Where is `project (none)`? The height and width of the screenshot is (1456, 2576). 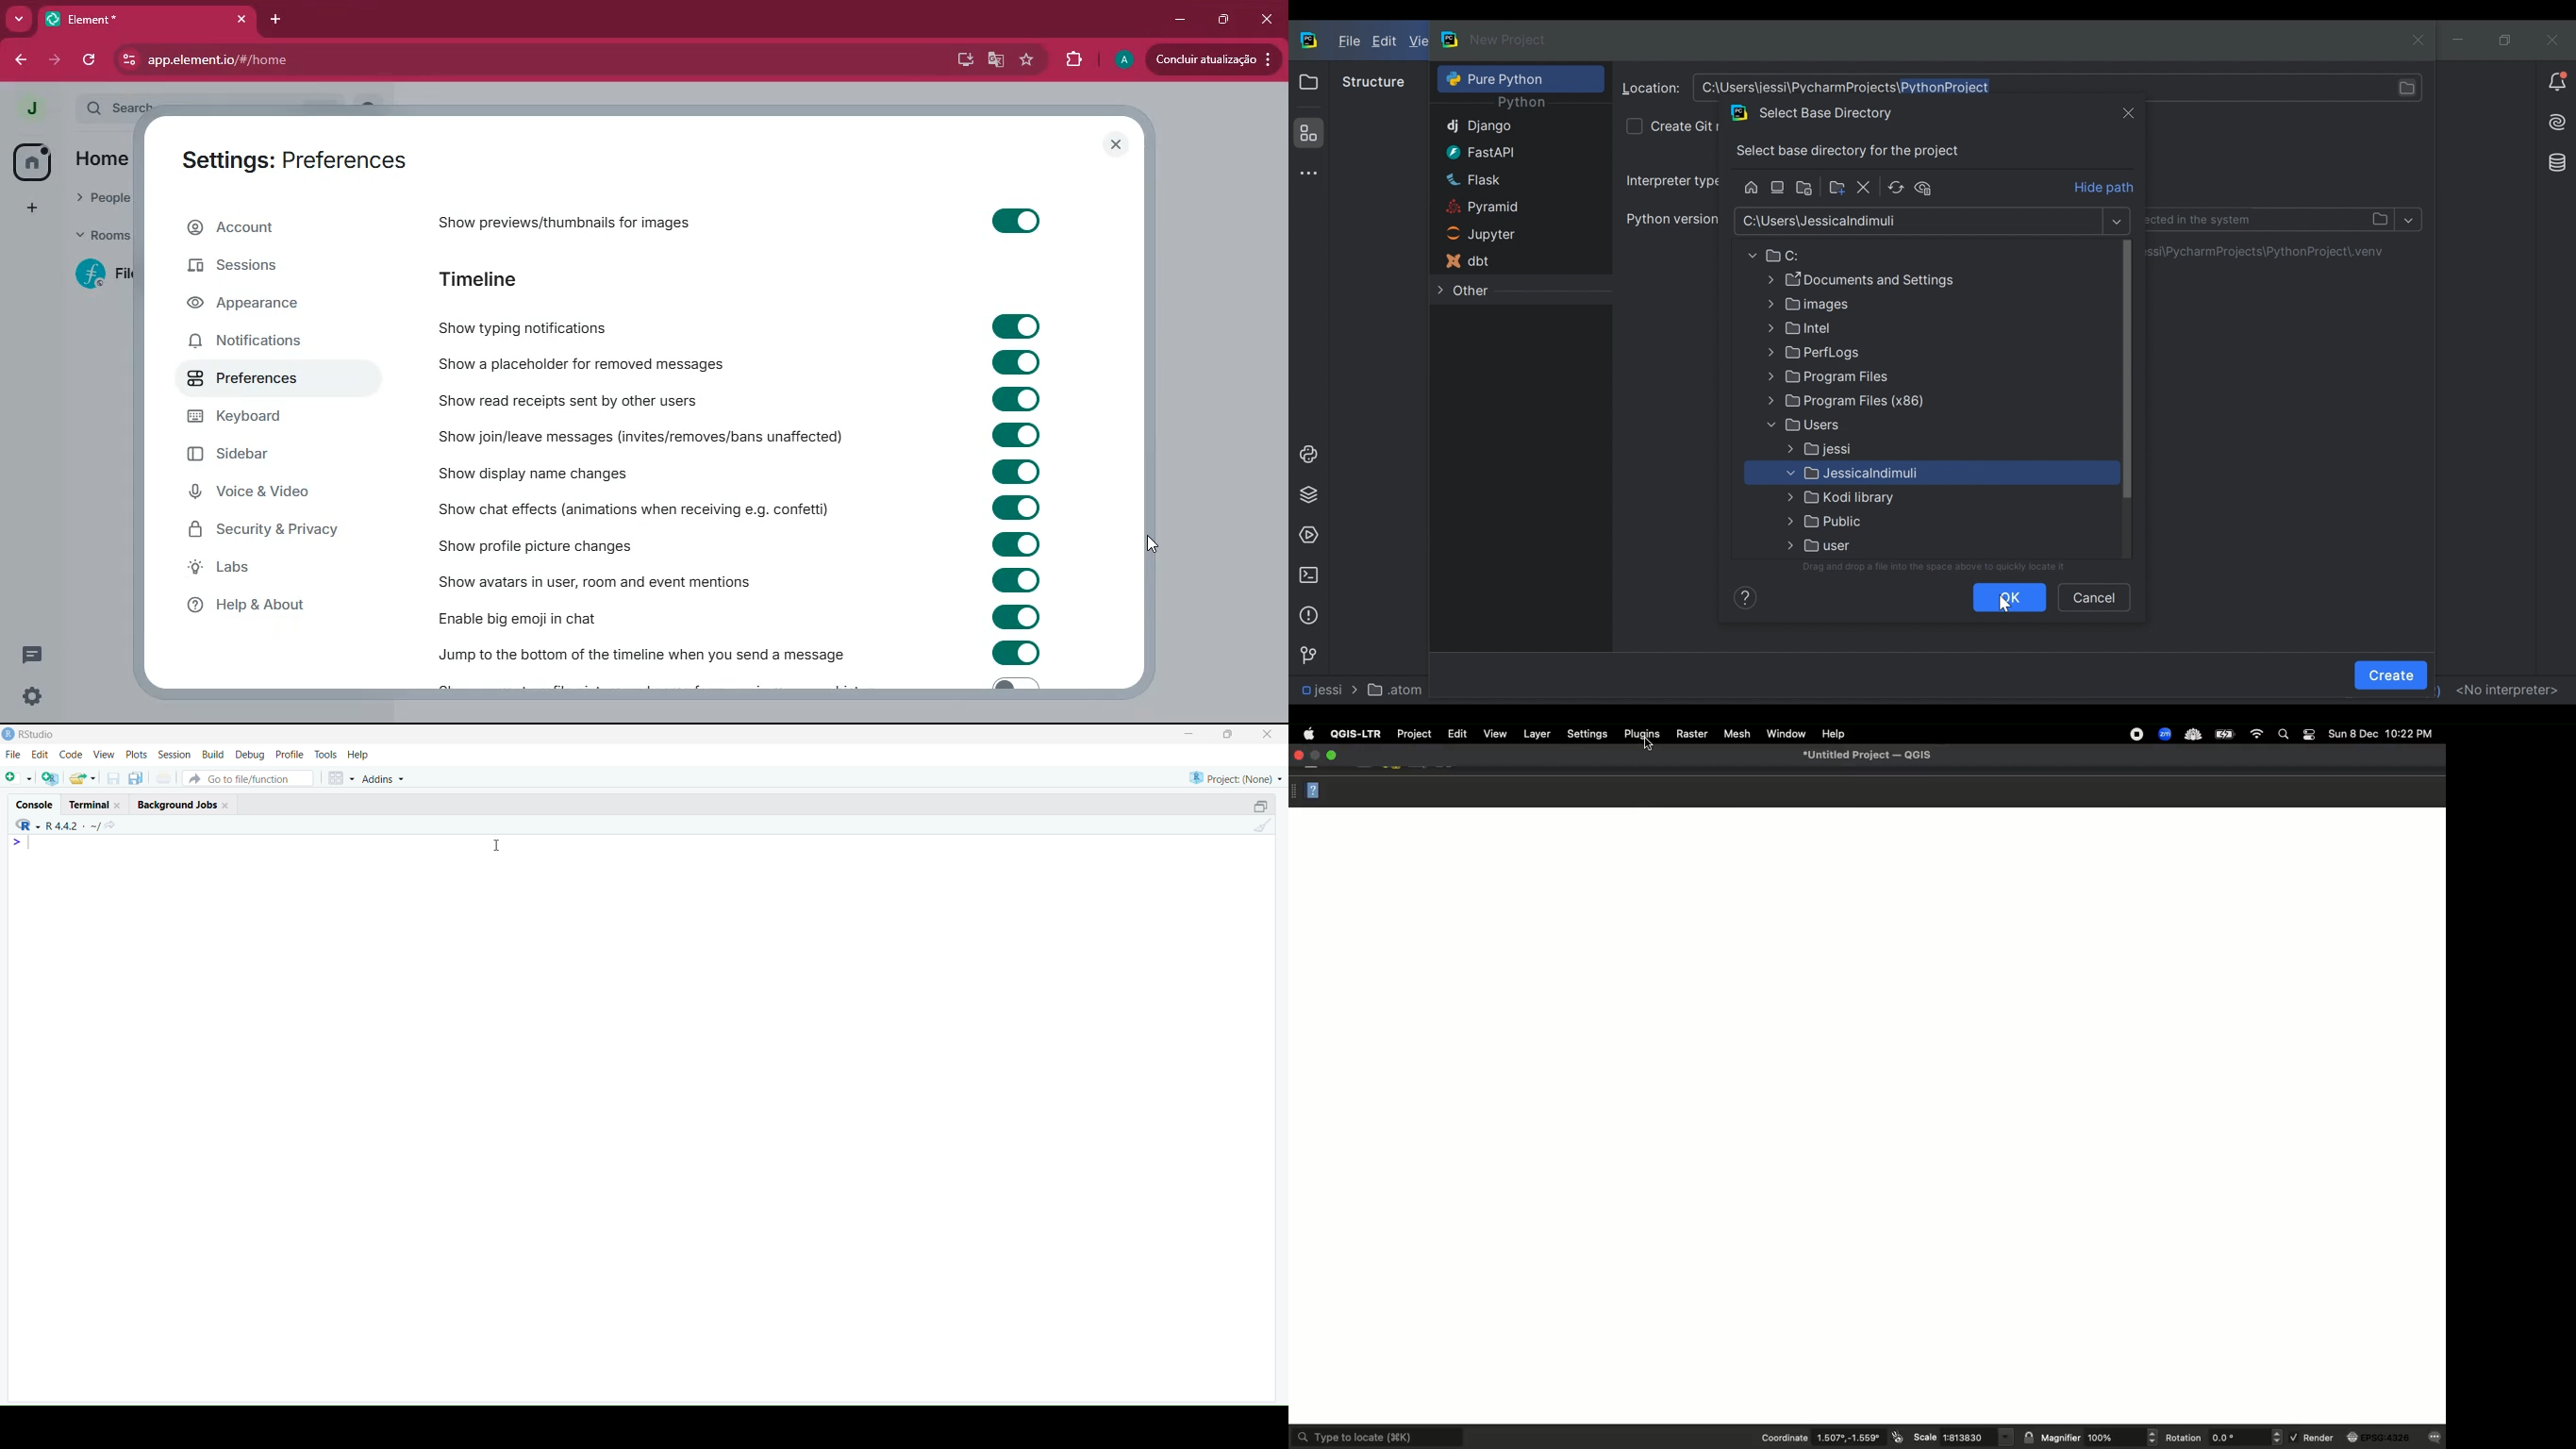
project (none) is located at coordinates (1235, 779).